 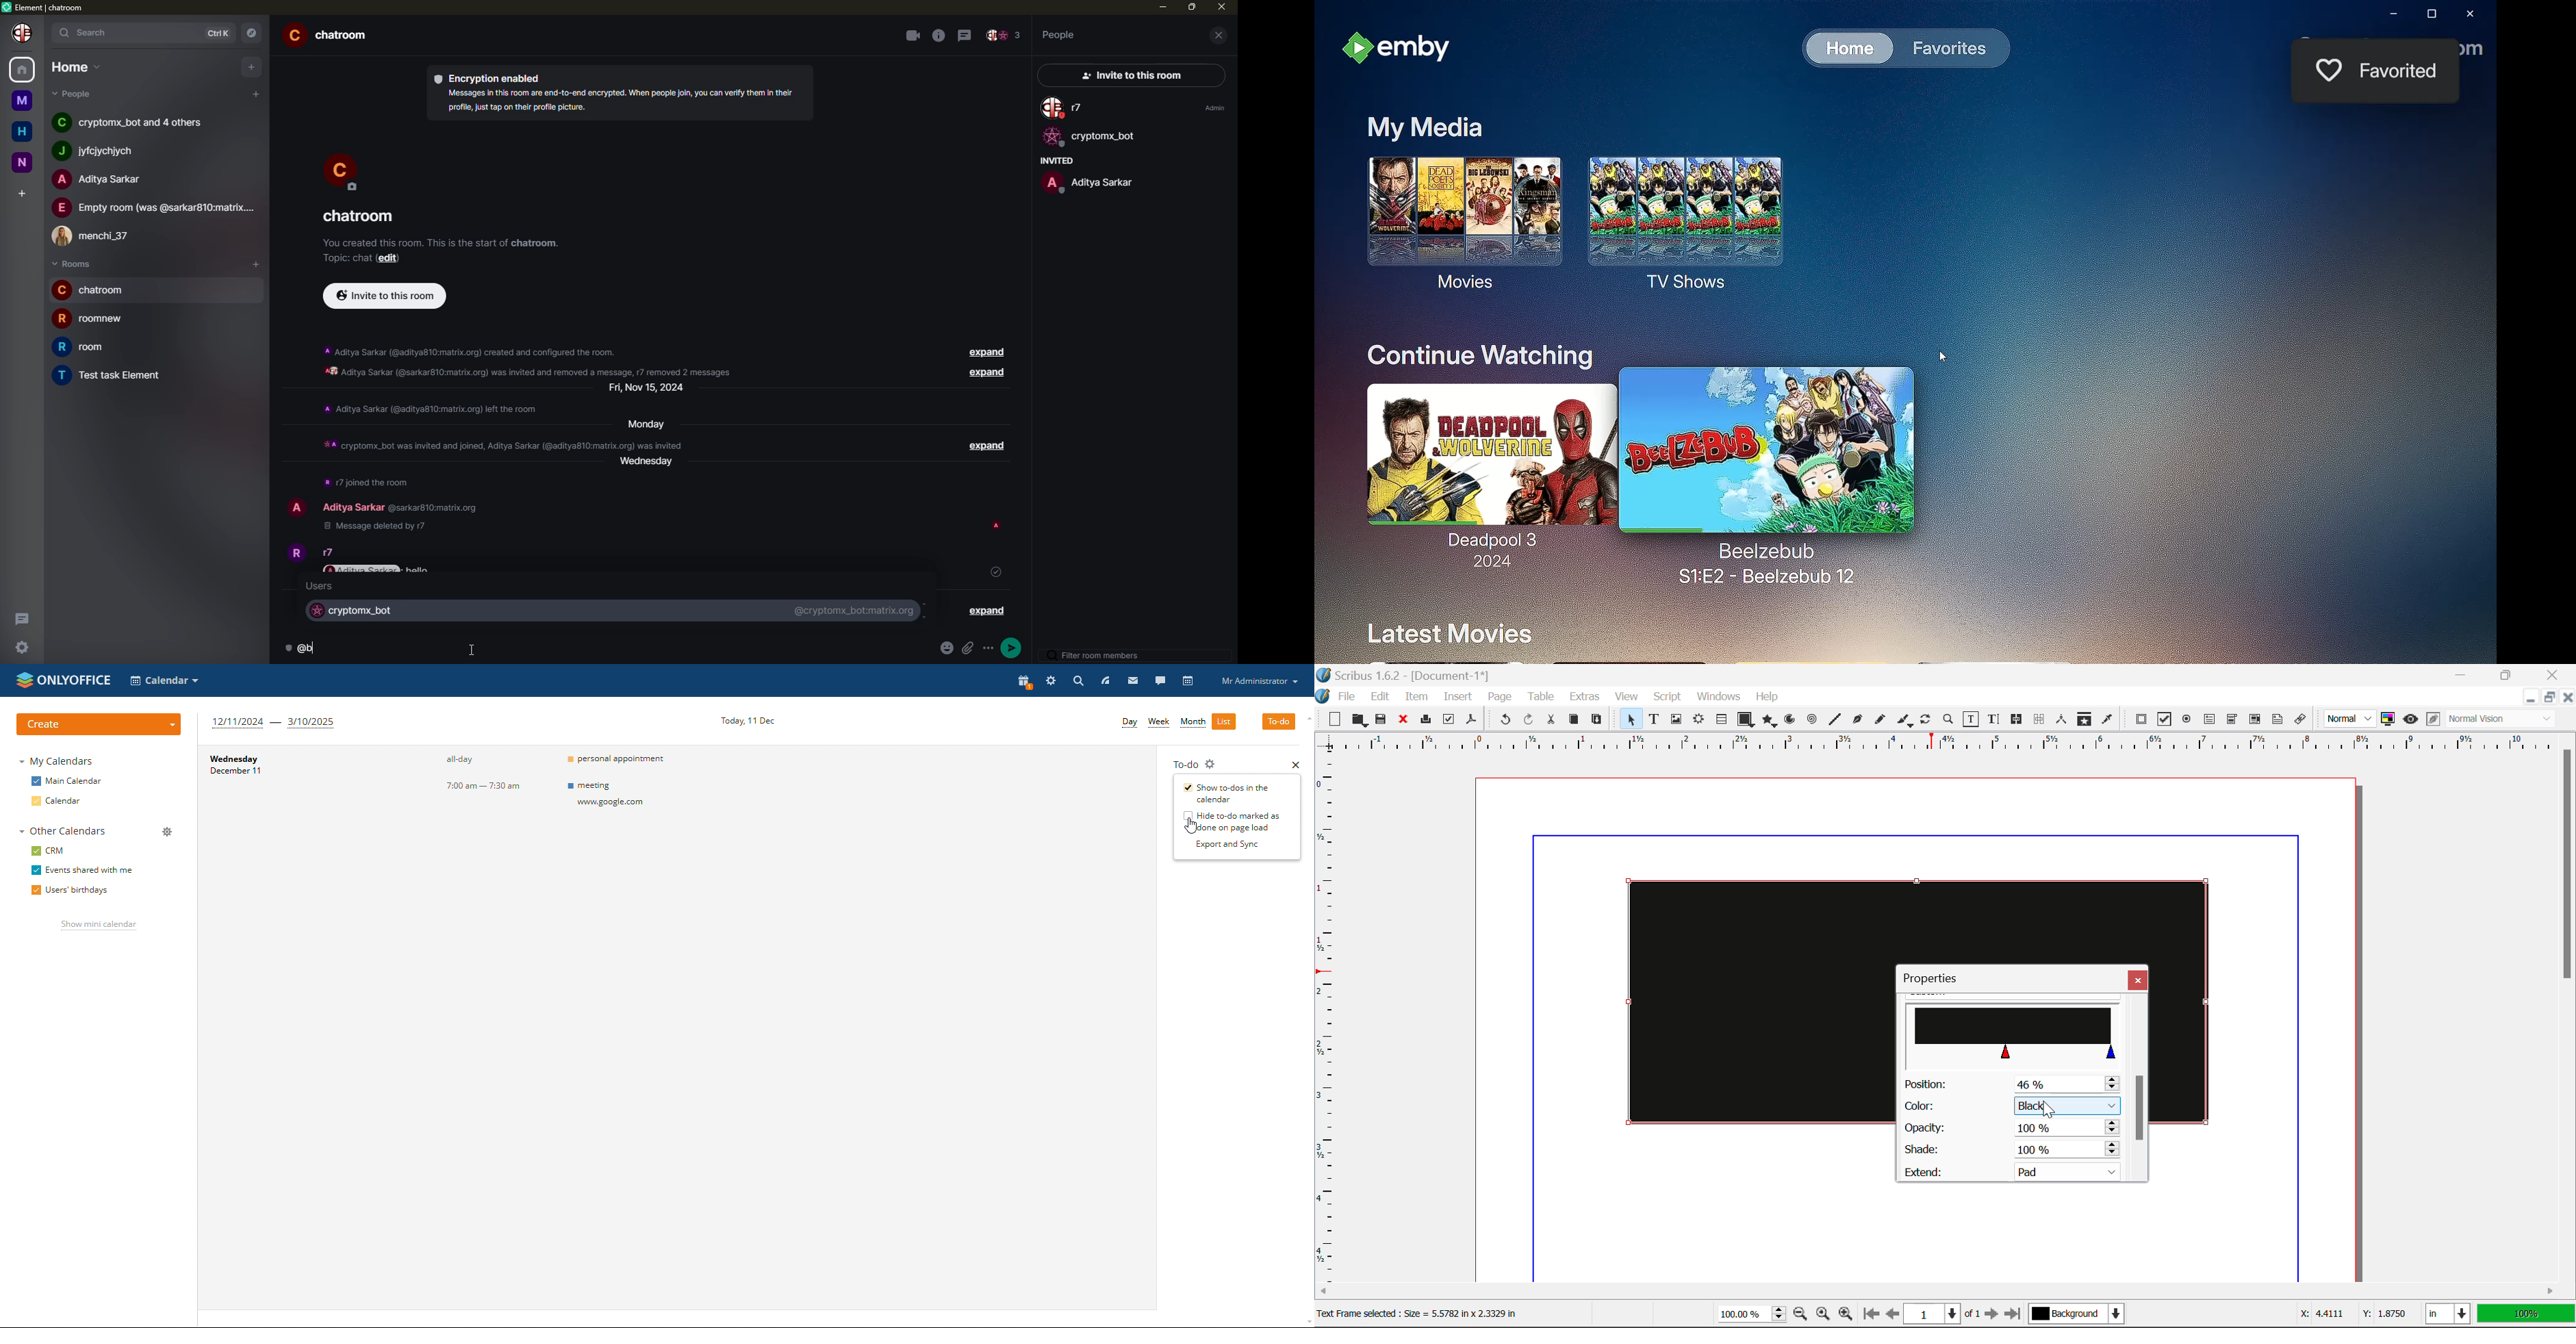 What do you see at coordinates (1630, 719) in the screenshot?
I see `Select` at bounding box center [1630, 719].